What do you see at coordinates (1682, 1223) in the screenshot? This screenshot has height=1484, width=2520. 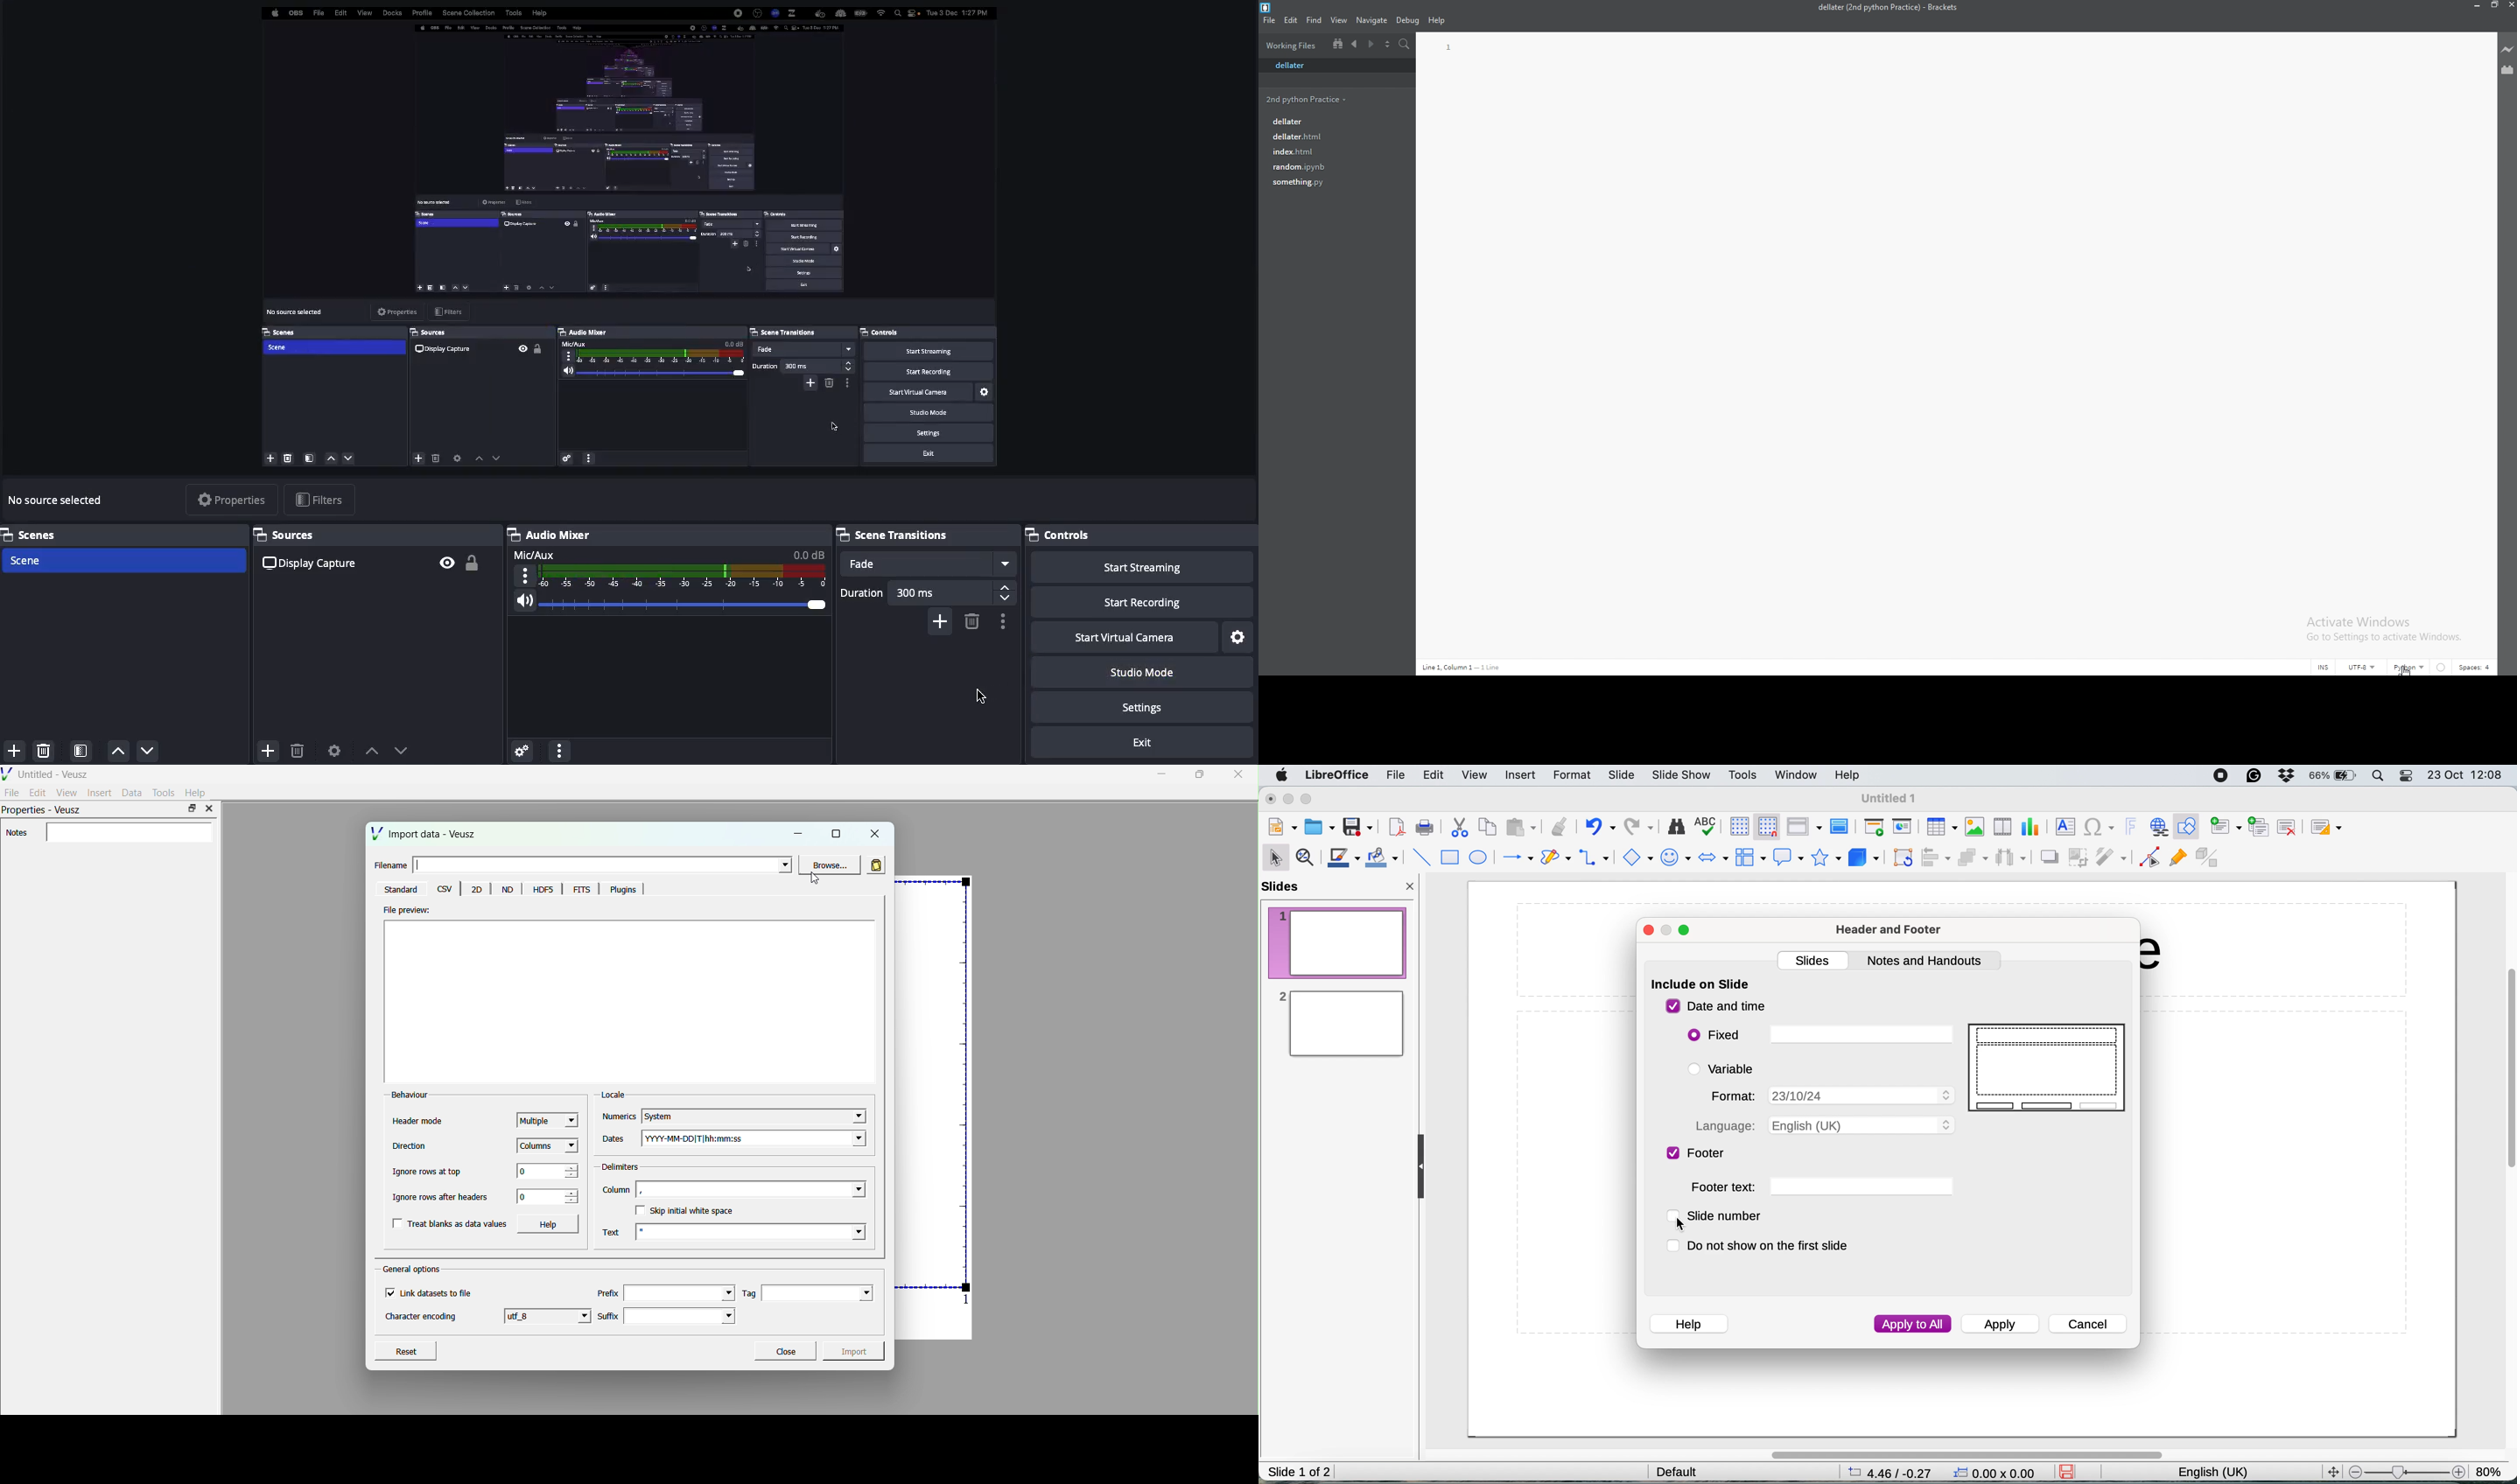 I see `cursor` at bounding box center [1682, 1223].